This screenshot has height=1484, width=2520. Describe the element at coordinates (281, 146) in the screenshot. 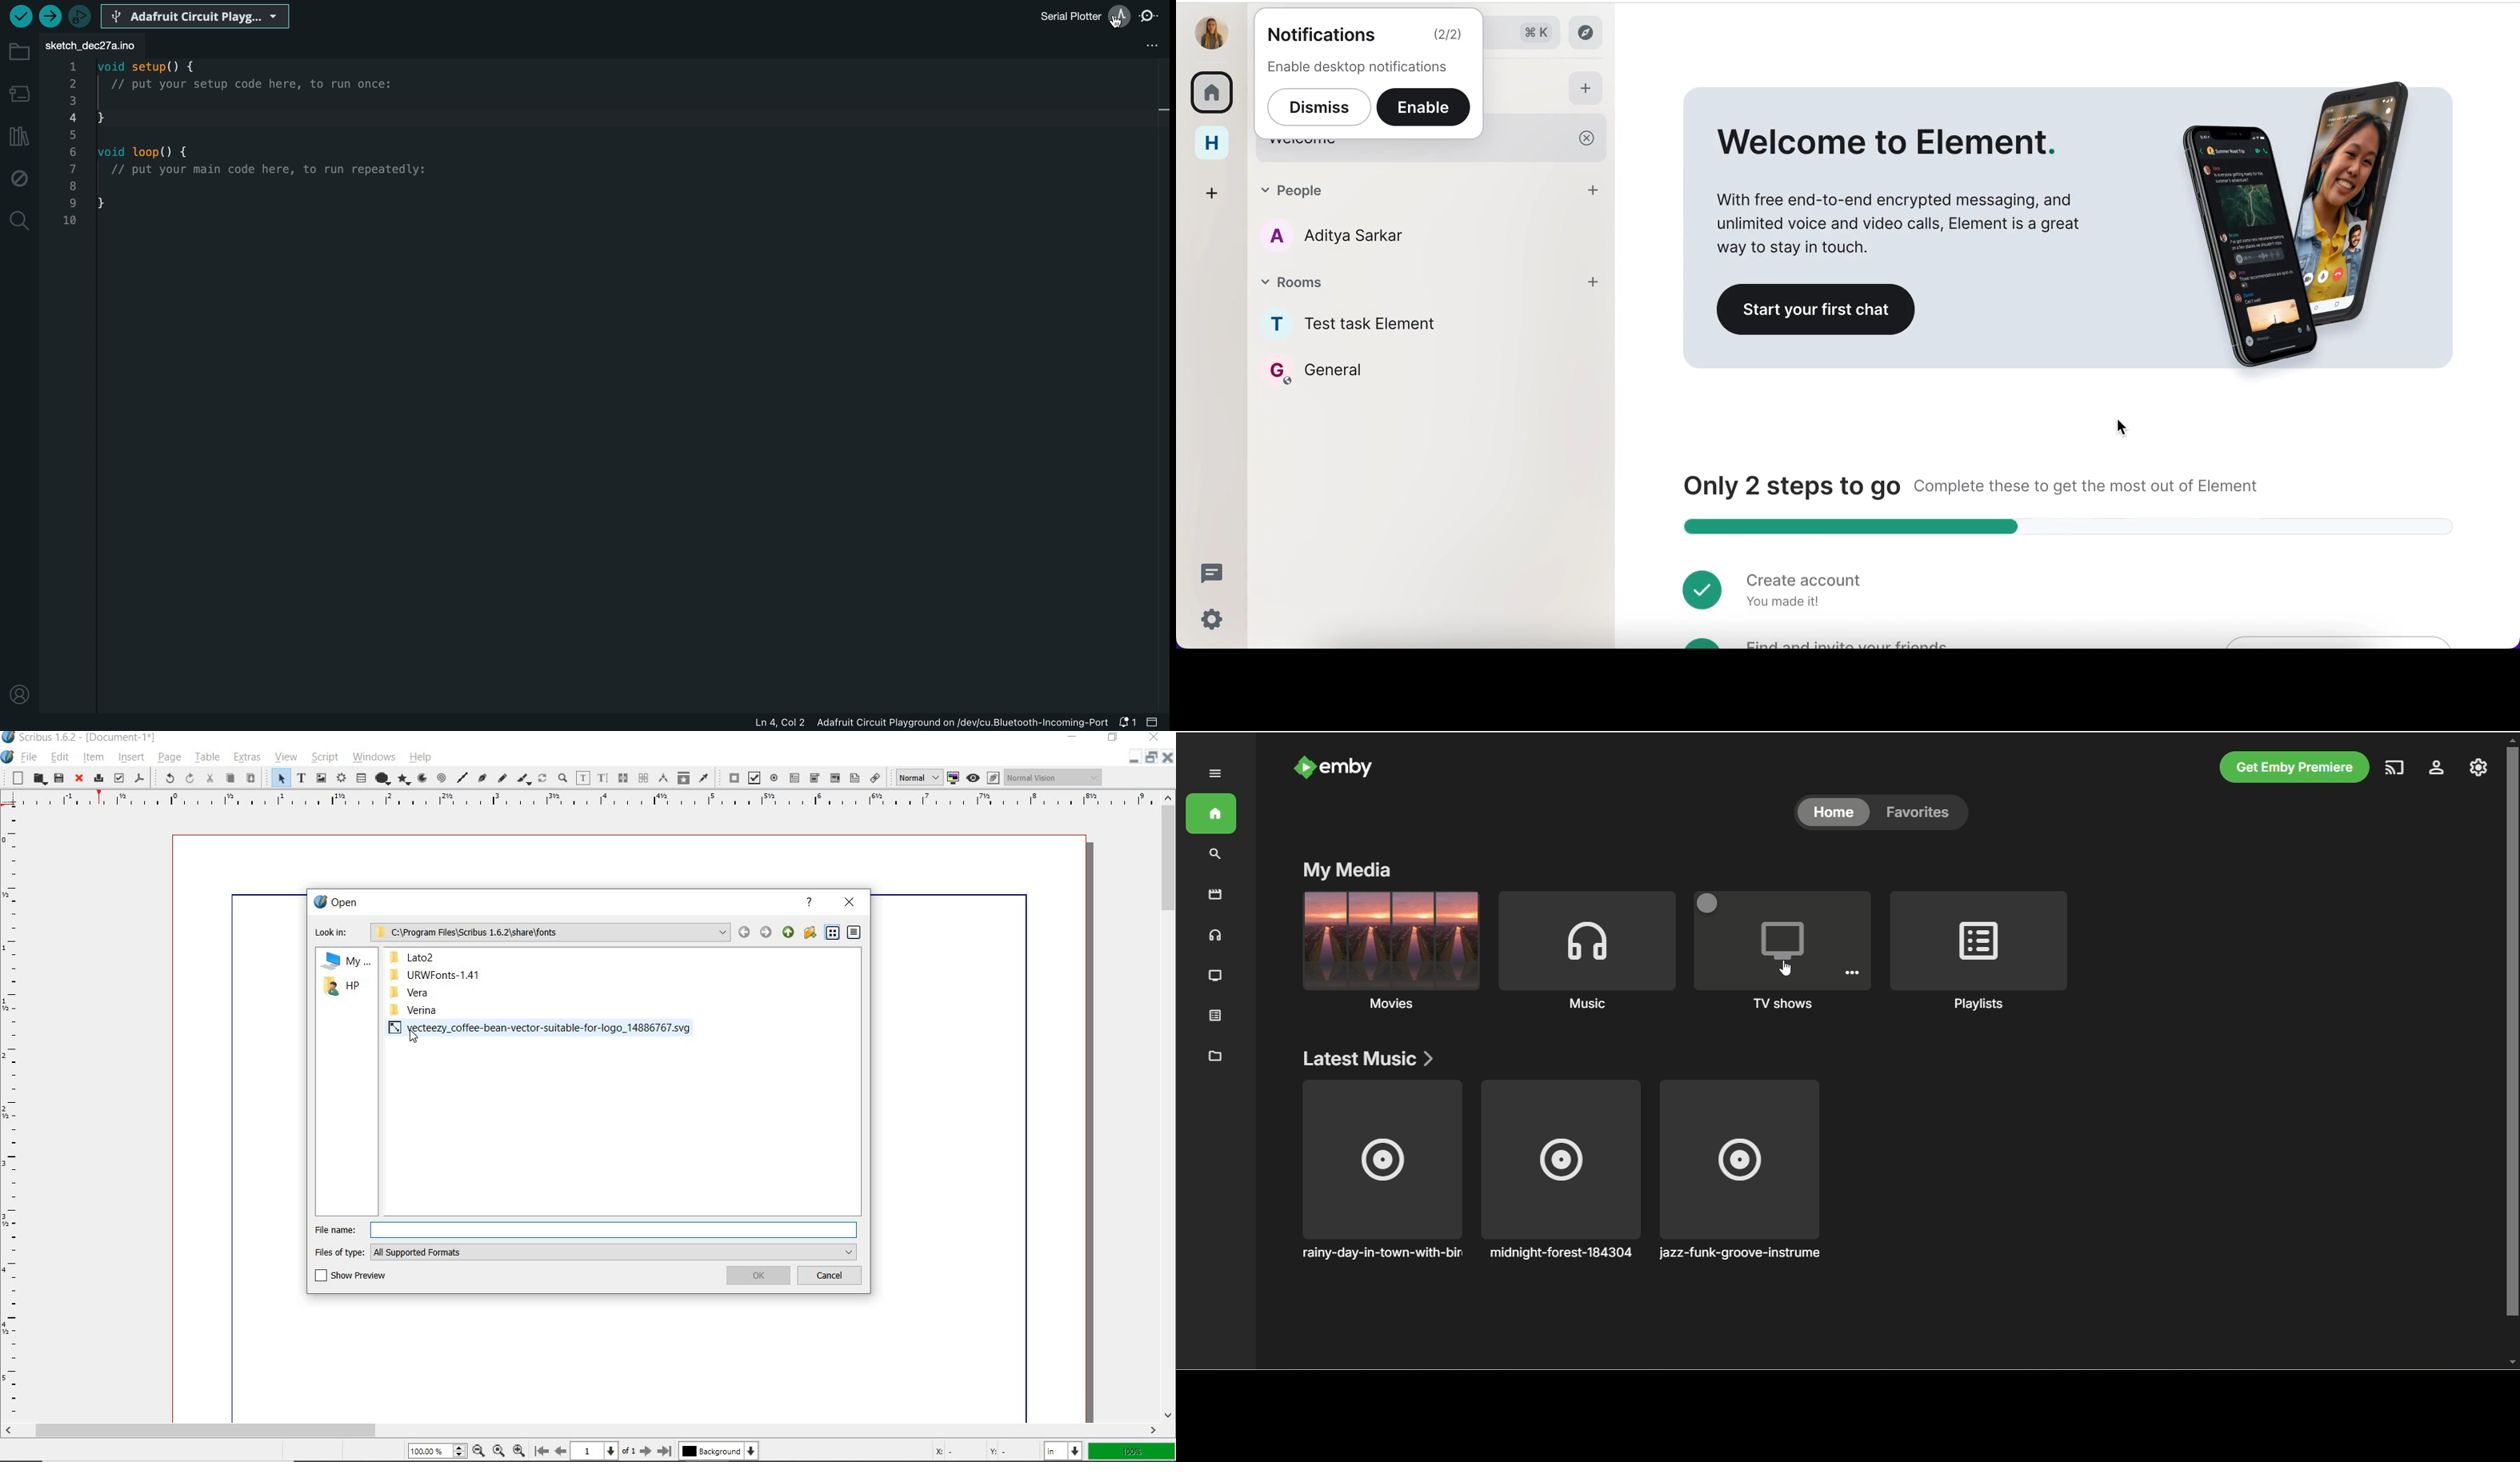

I see `code` at that location.